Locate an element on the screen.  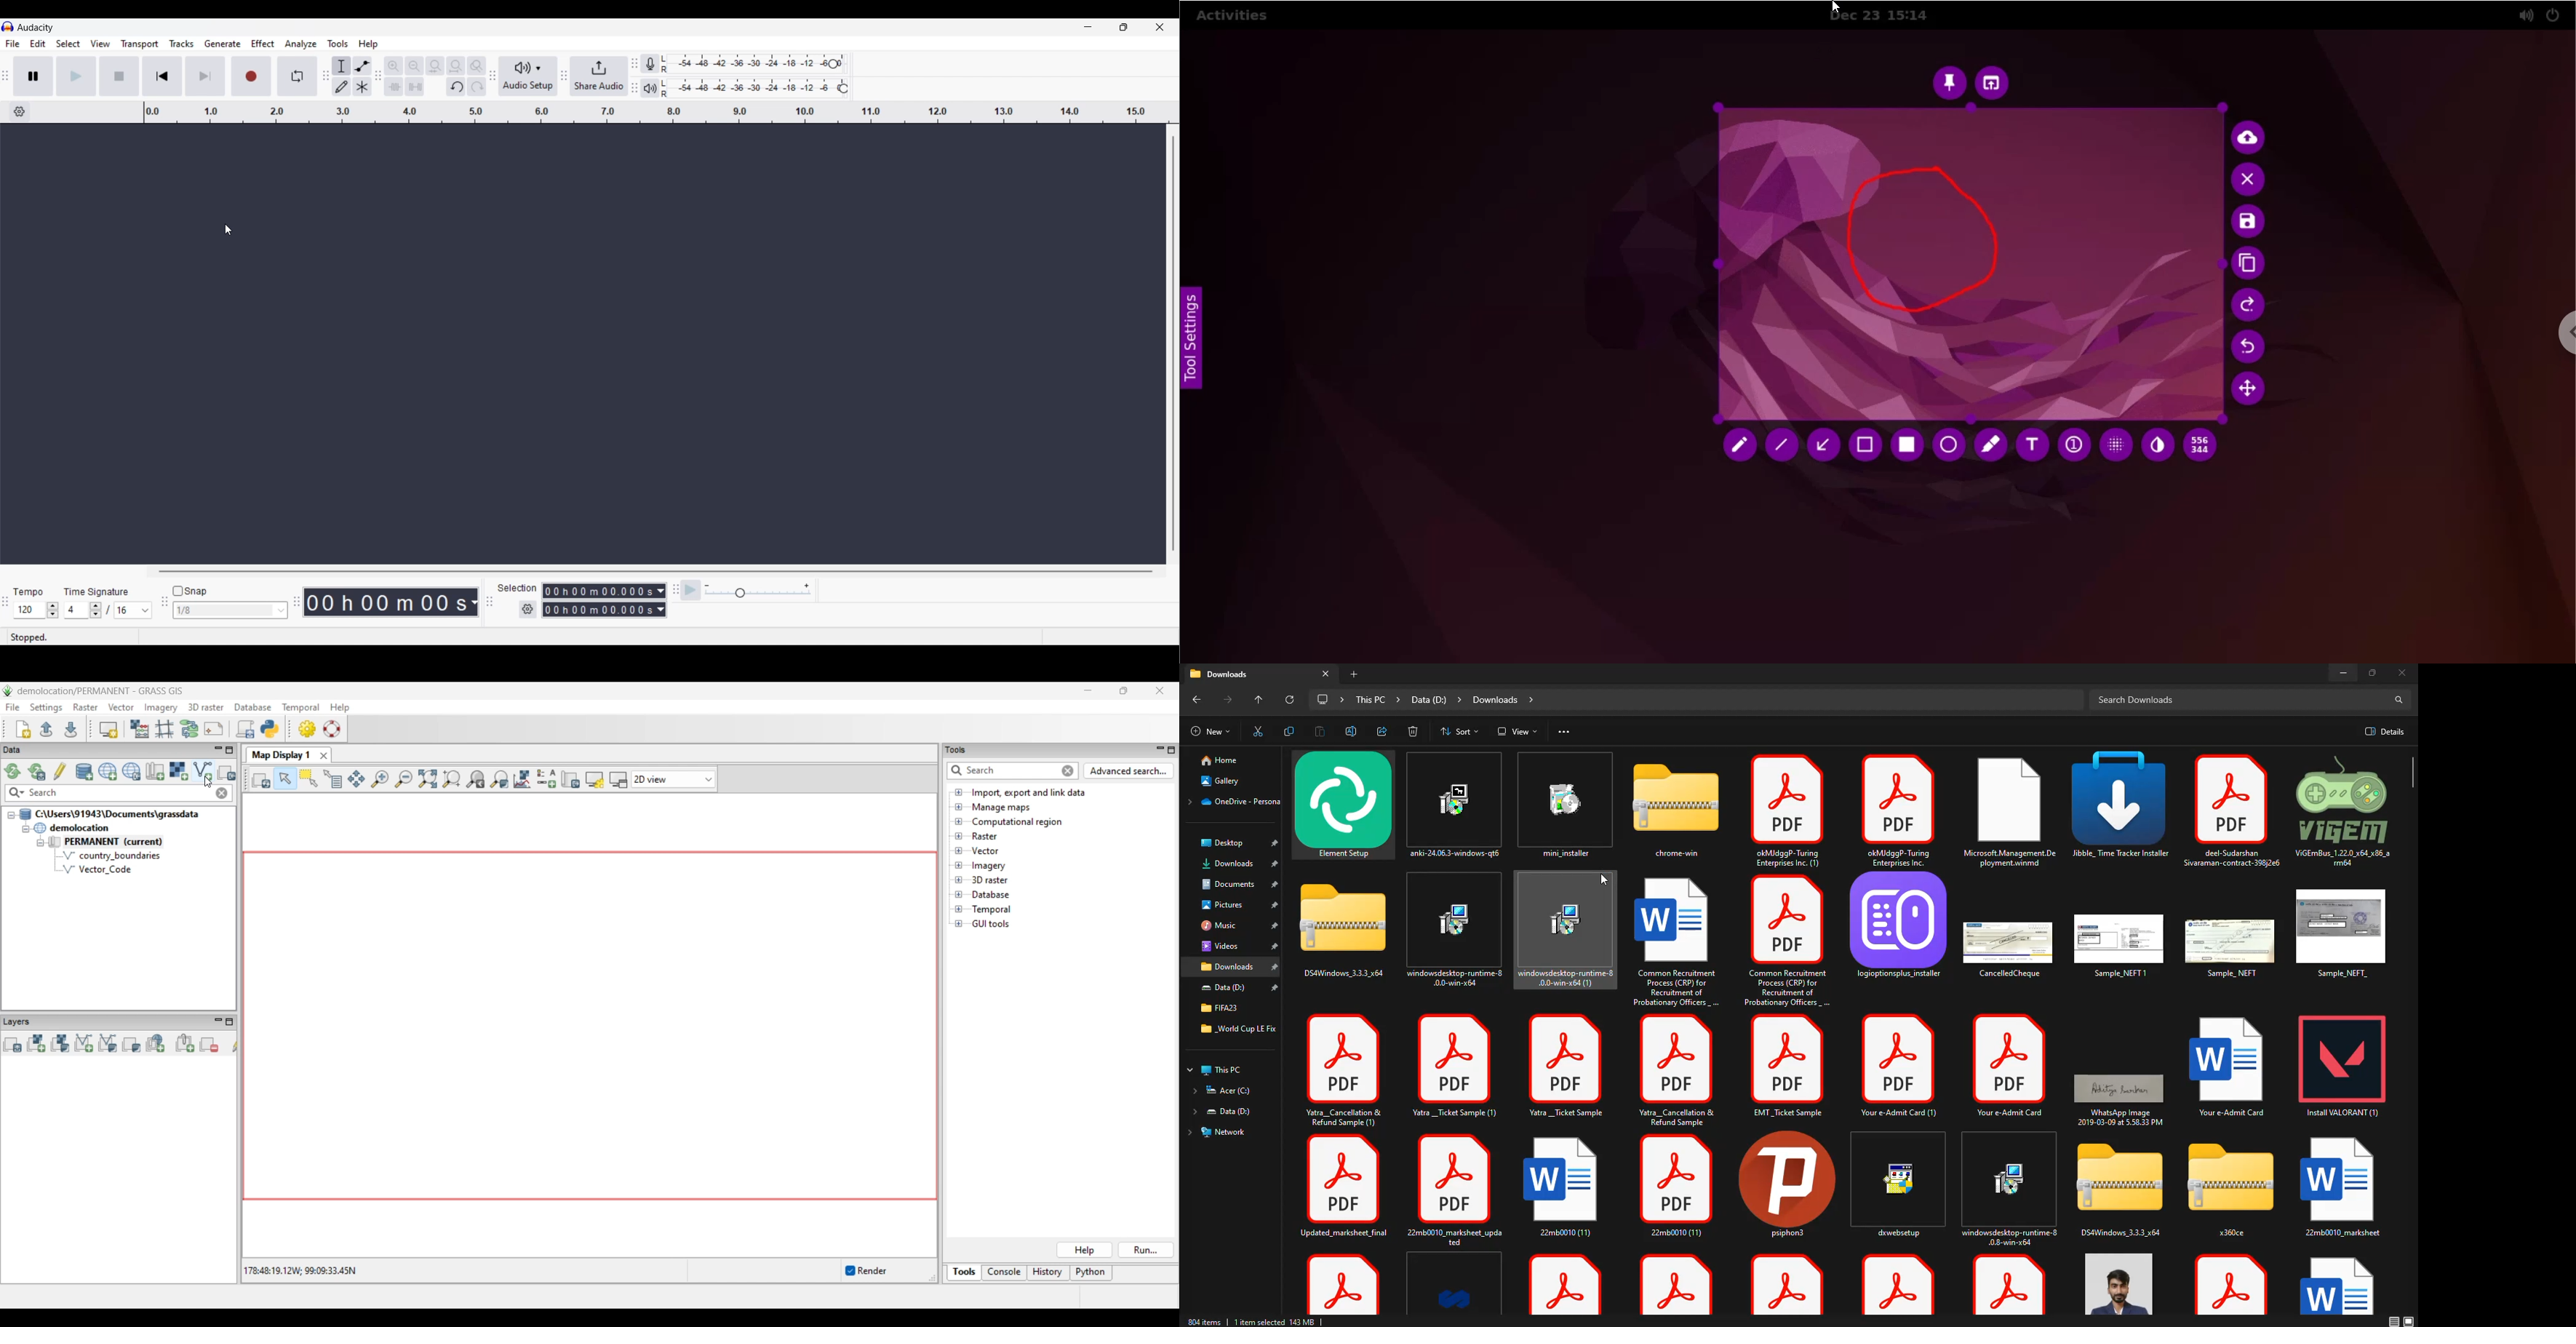
Scale to measure audio length is located at coordinates (662, 112).